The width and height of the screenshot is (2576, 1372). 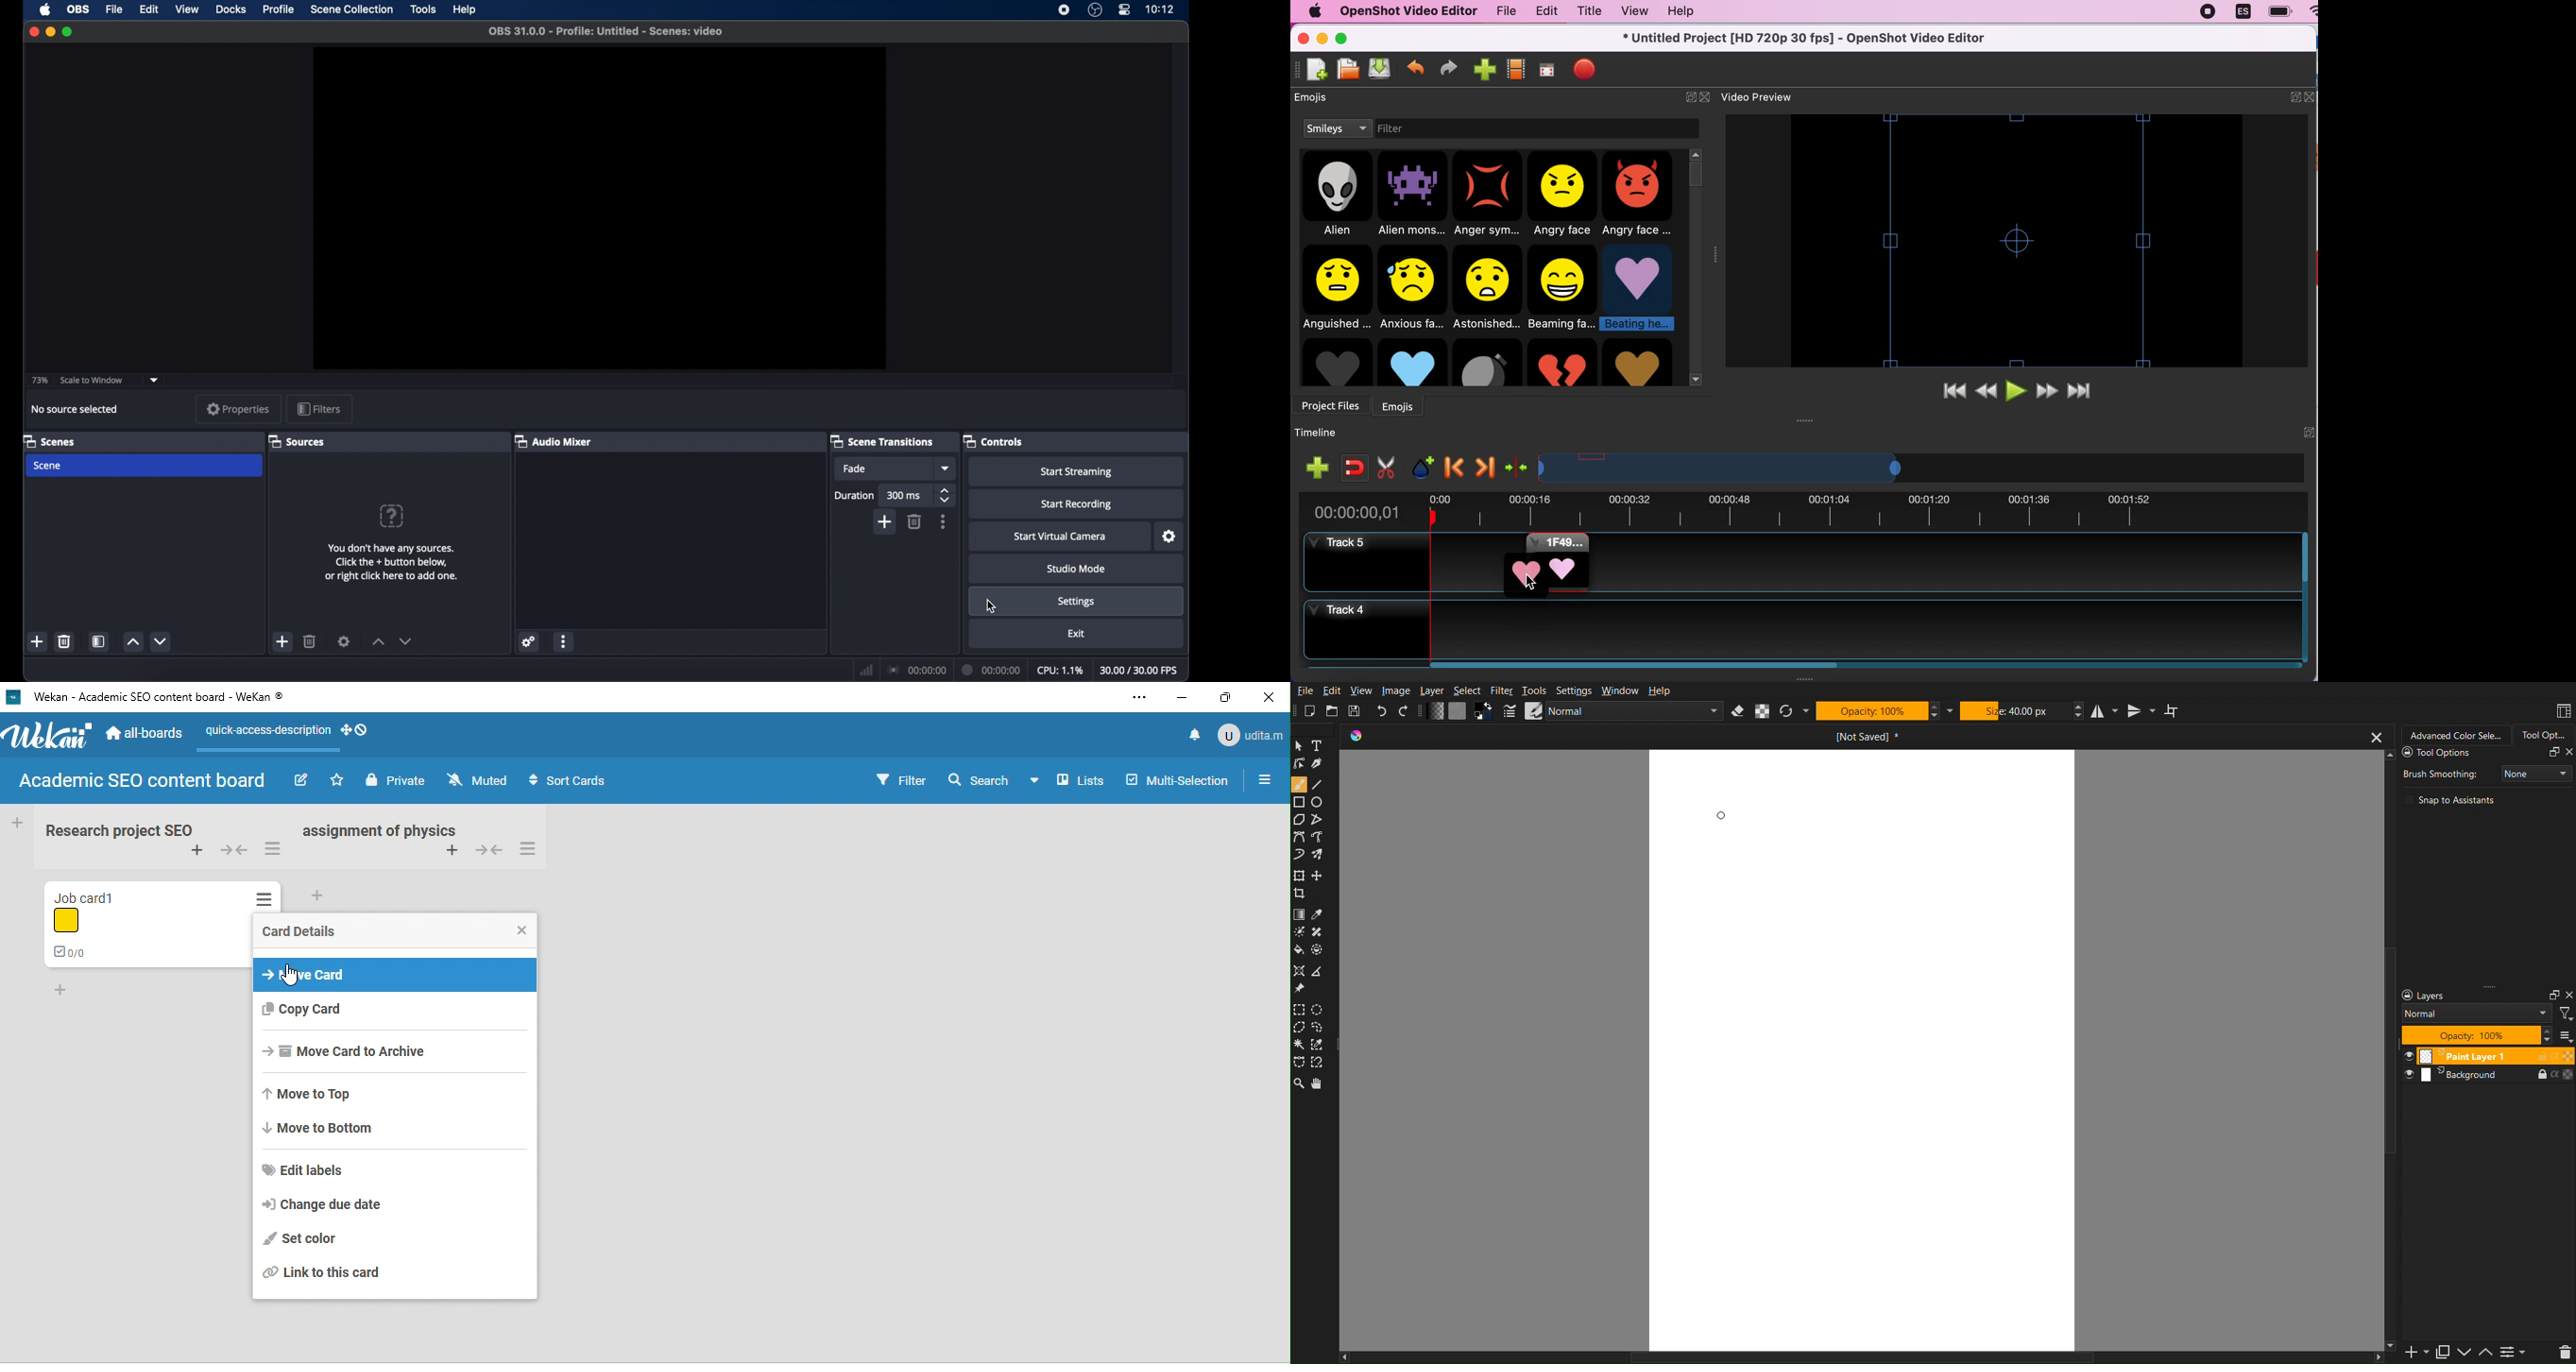 What do you see at coordinates (2277, 11) in the screenshot?
I see `battery` at bounding box center [2277, 11].